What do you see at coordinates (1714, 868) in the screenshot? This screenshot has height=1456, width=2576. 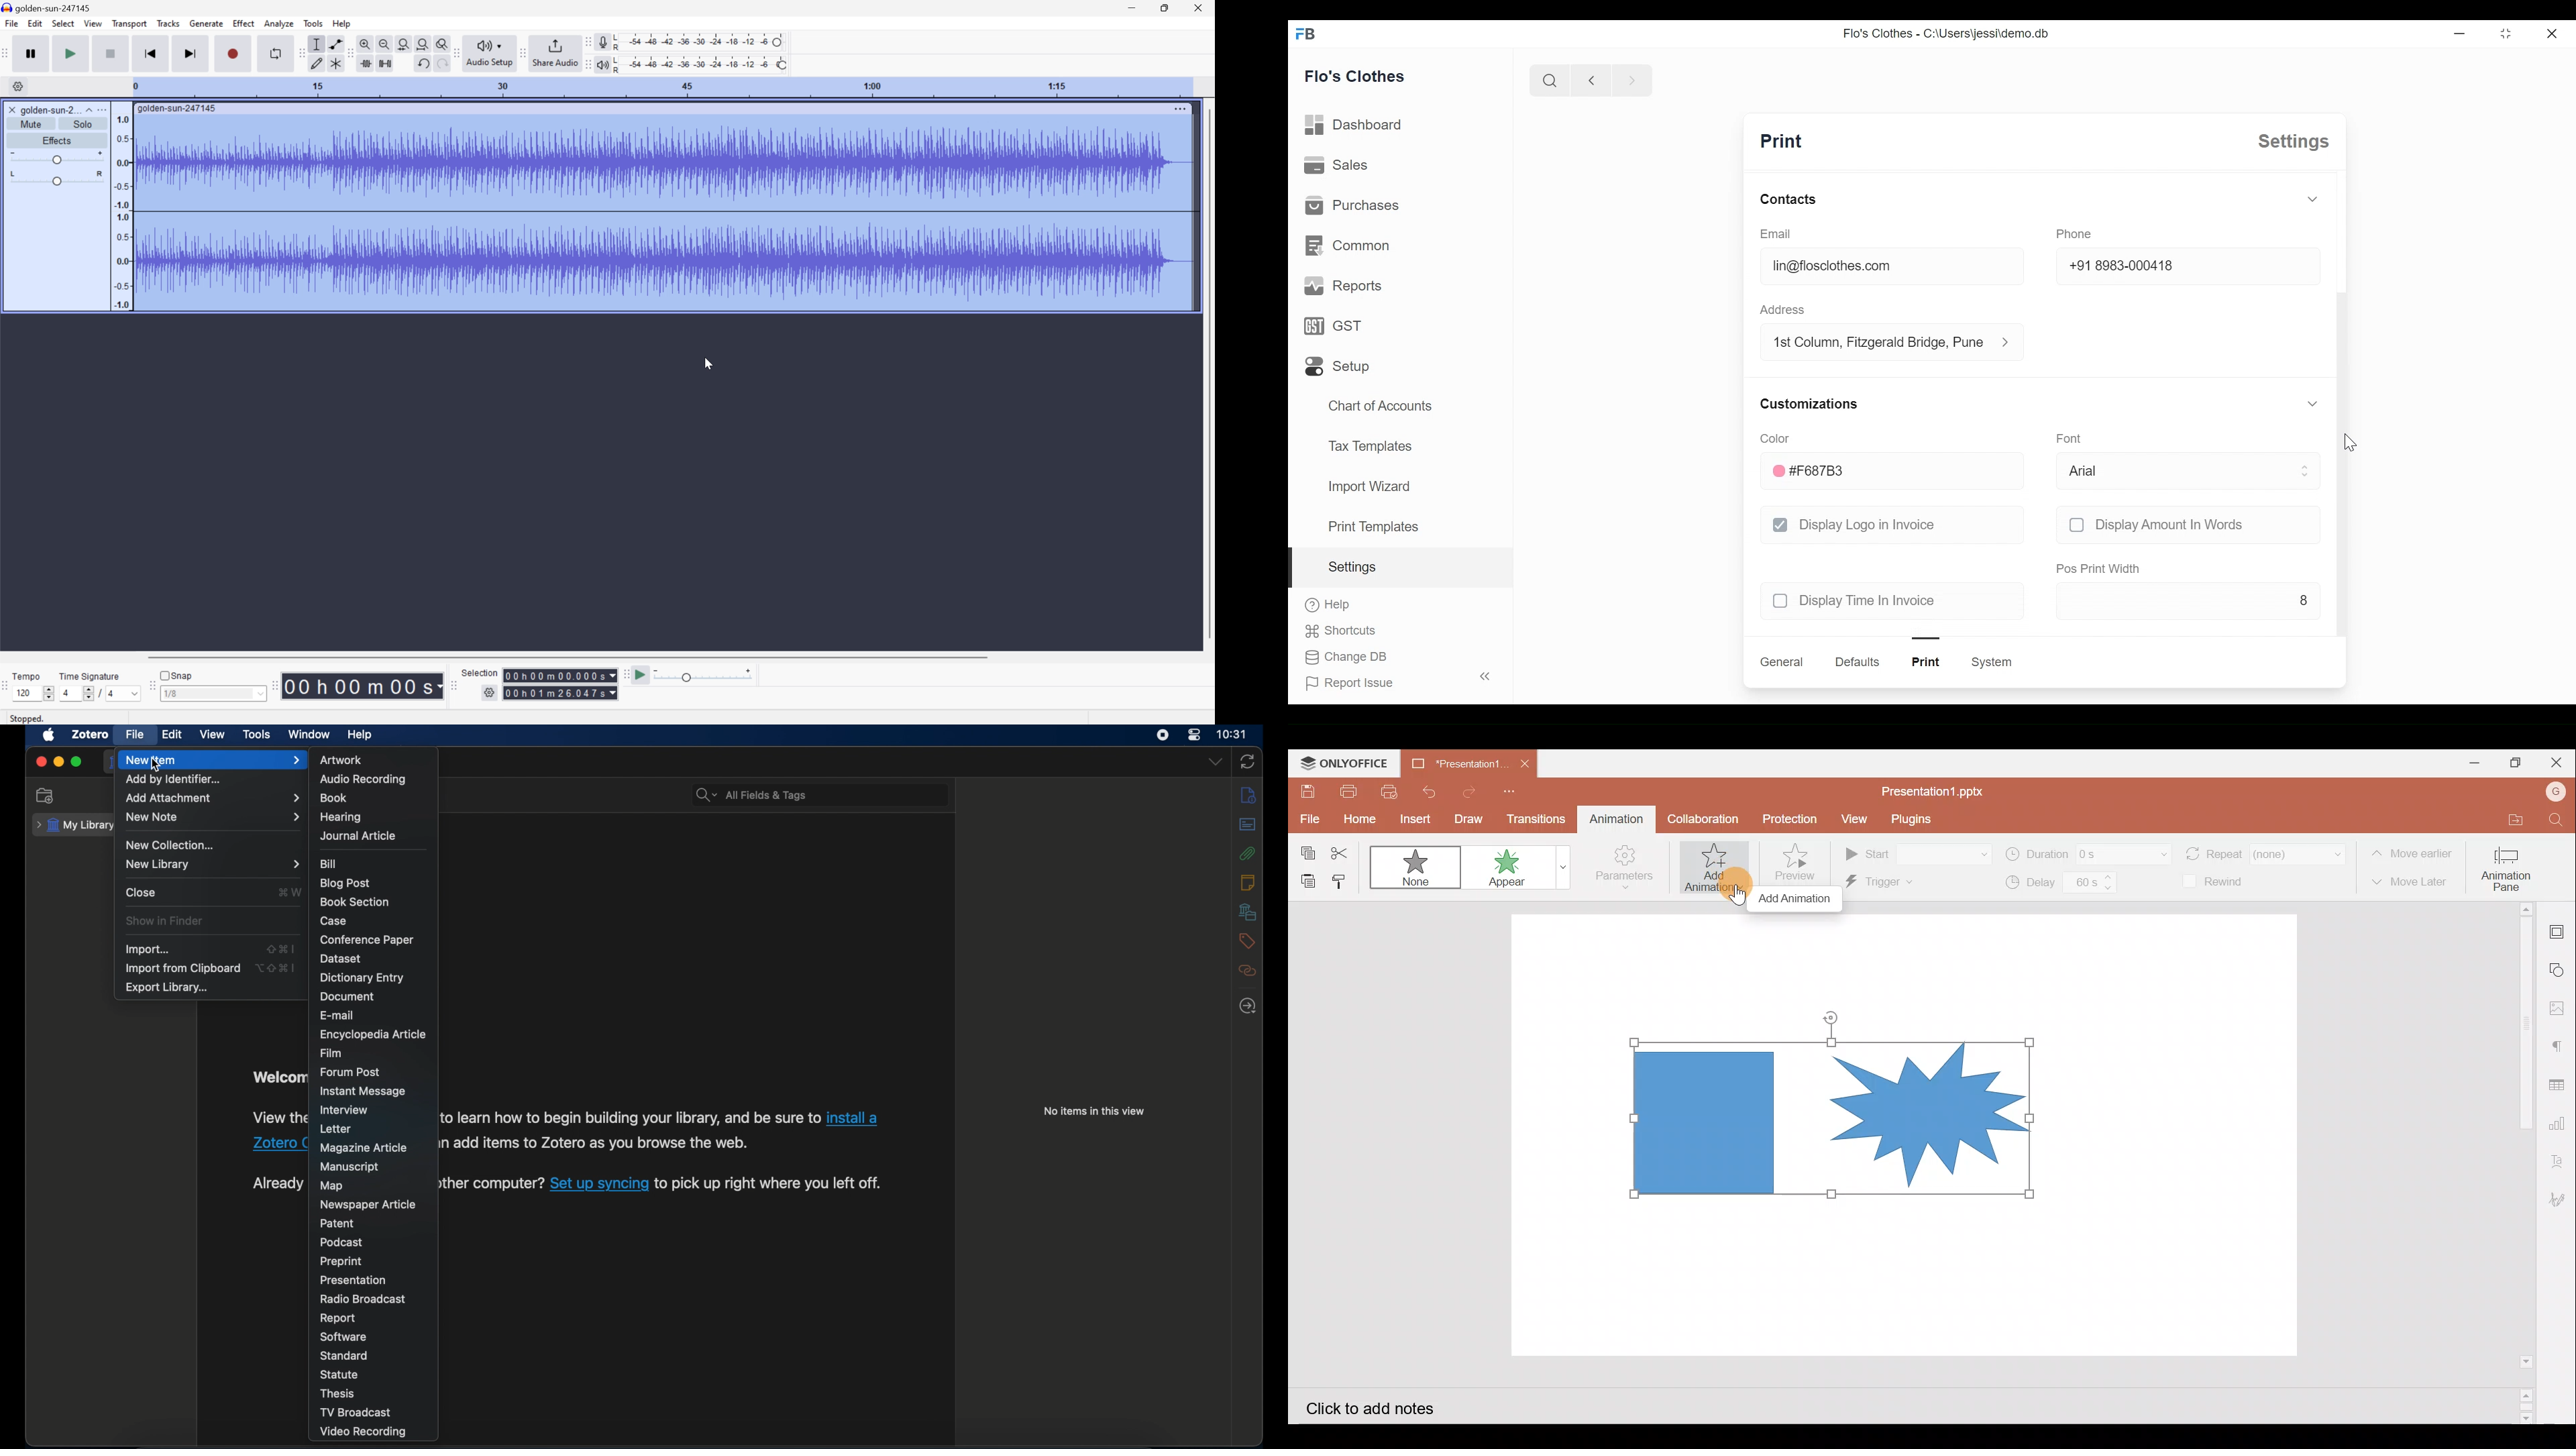 I see `Add animation` at bounding box center [1714, 868].